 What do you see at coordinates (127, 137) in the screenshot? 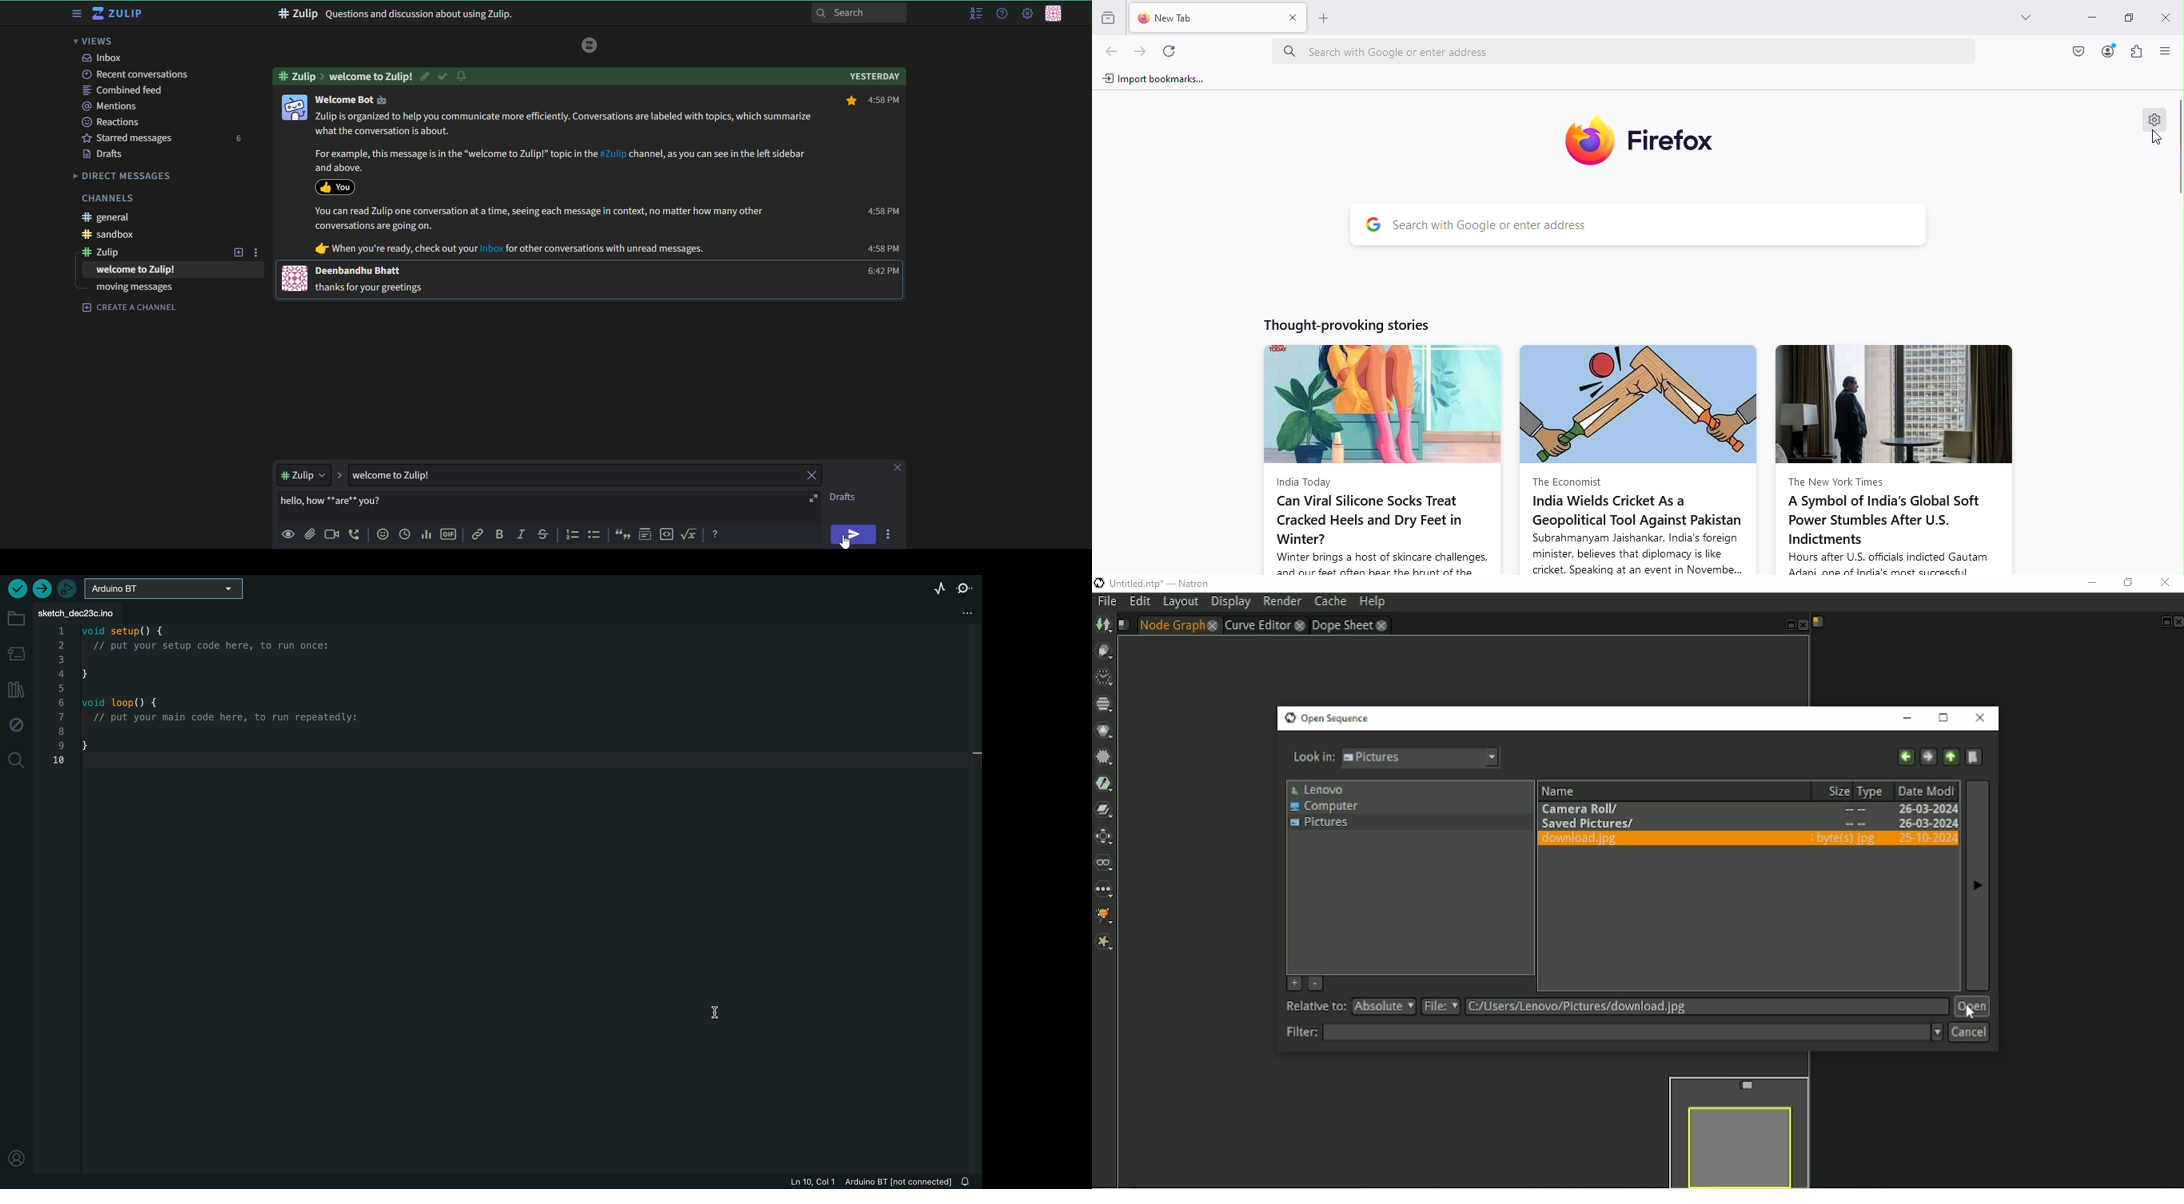
I see `starred messages` at bounding box center [127, 137].